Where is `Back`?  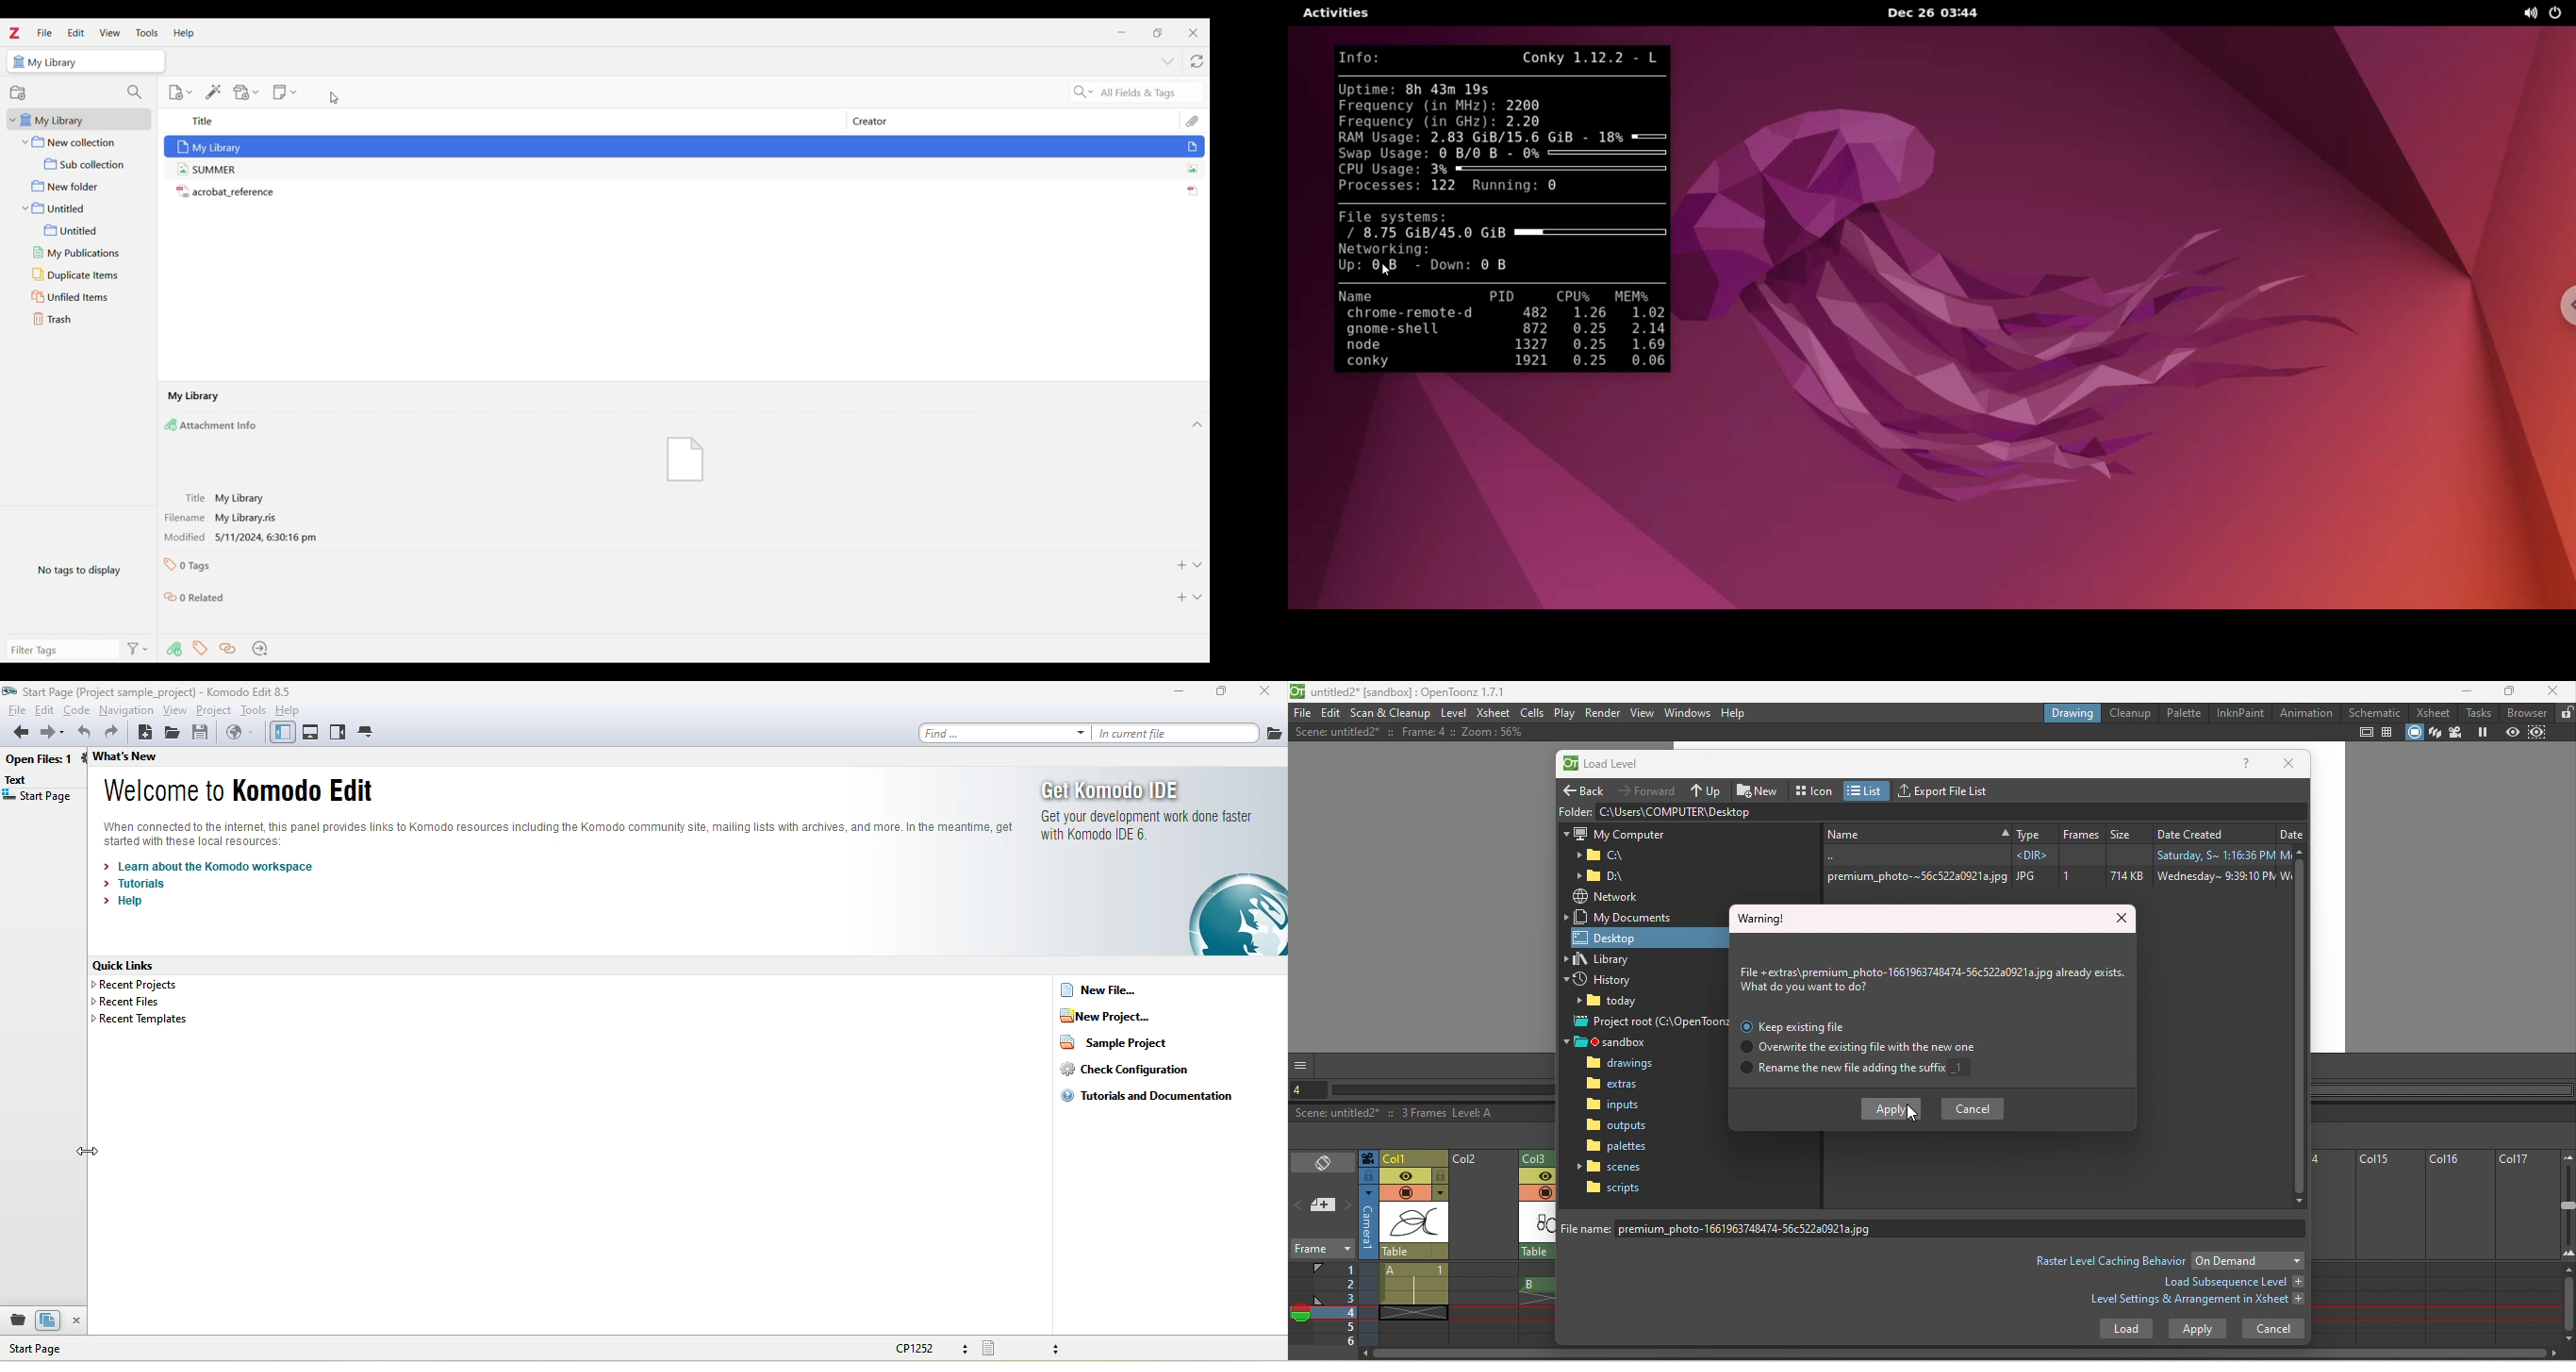
Back is located at coordinates (1586, 788).